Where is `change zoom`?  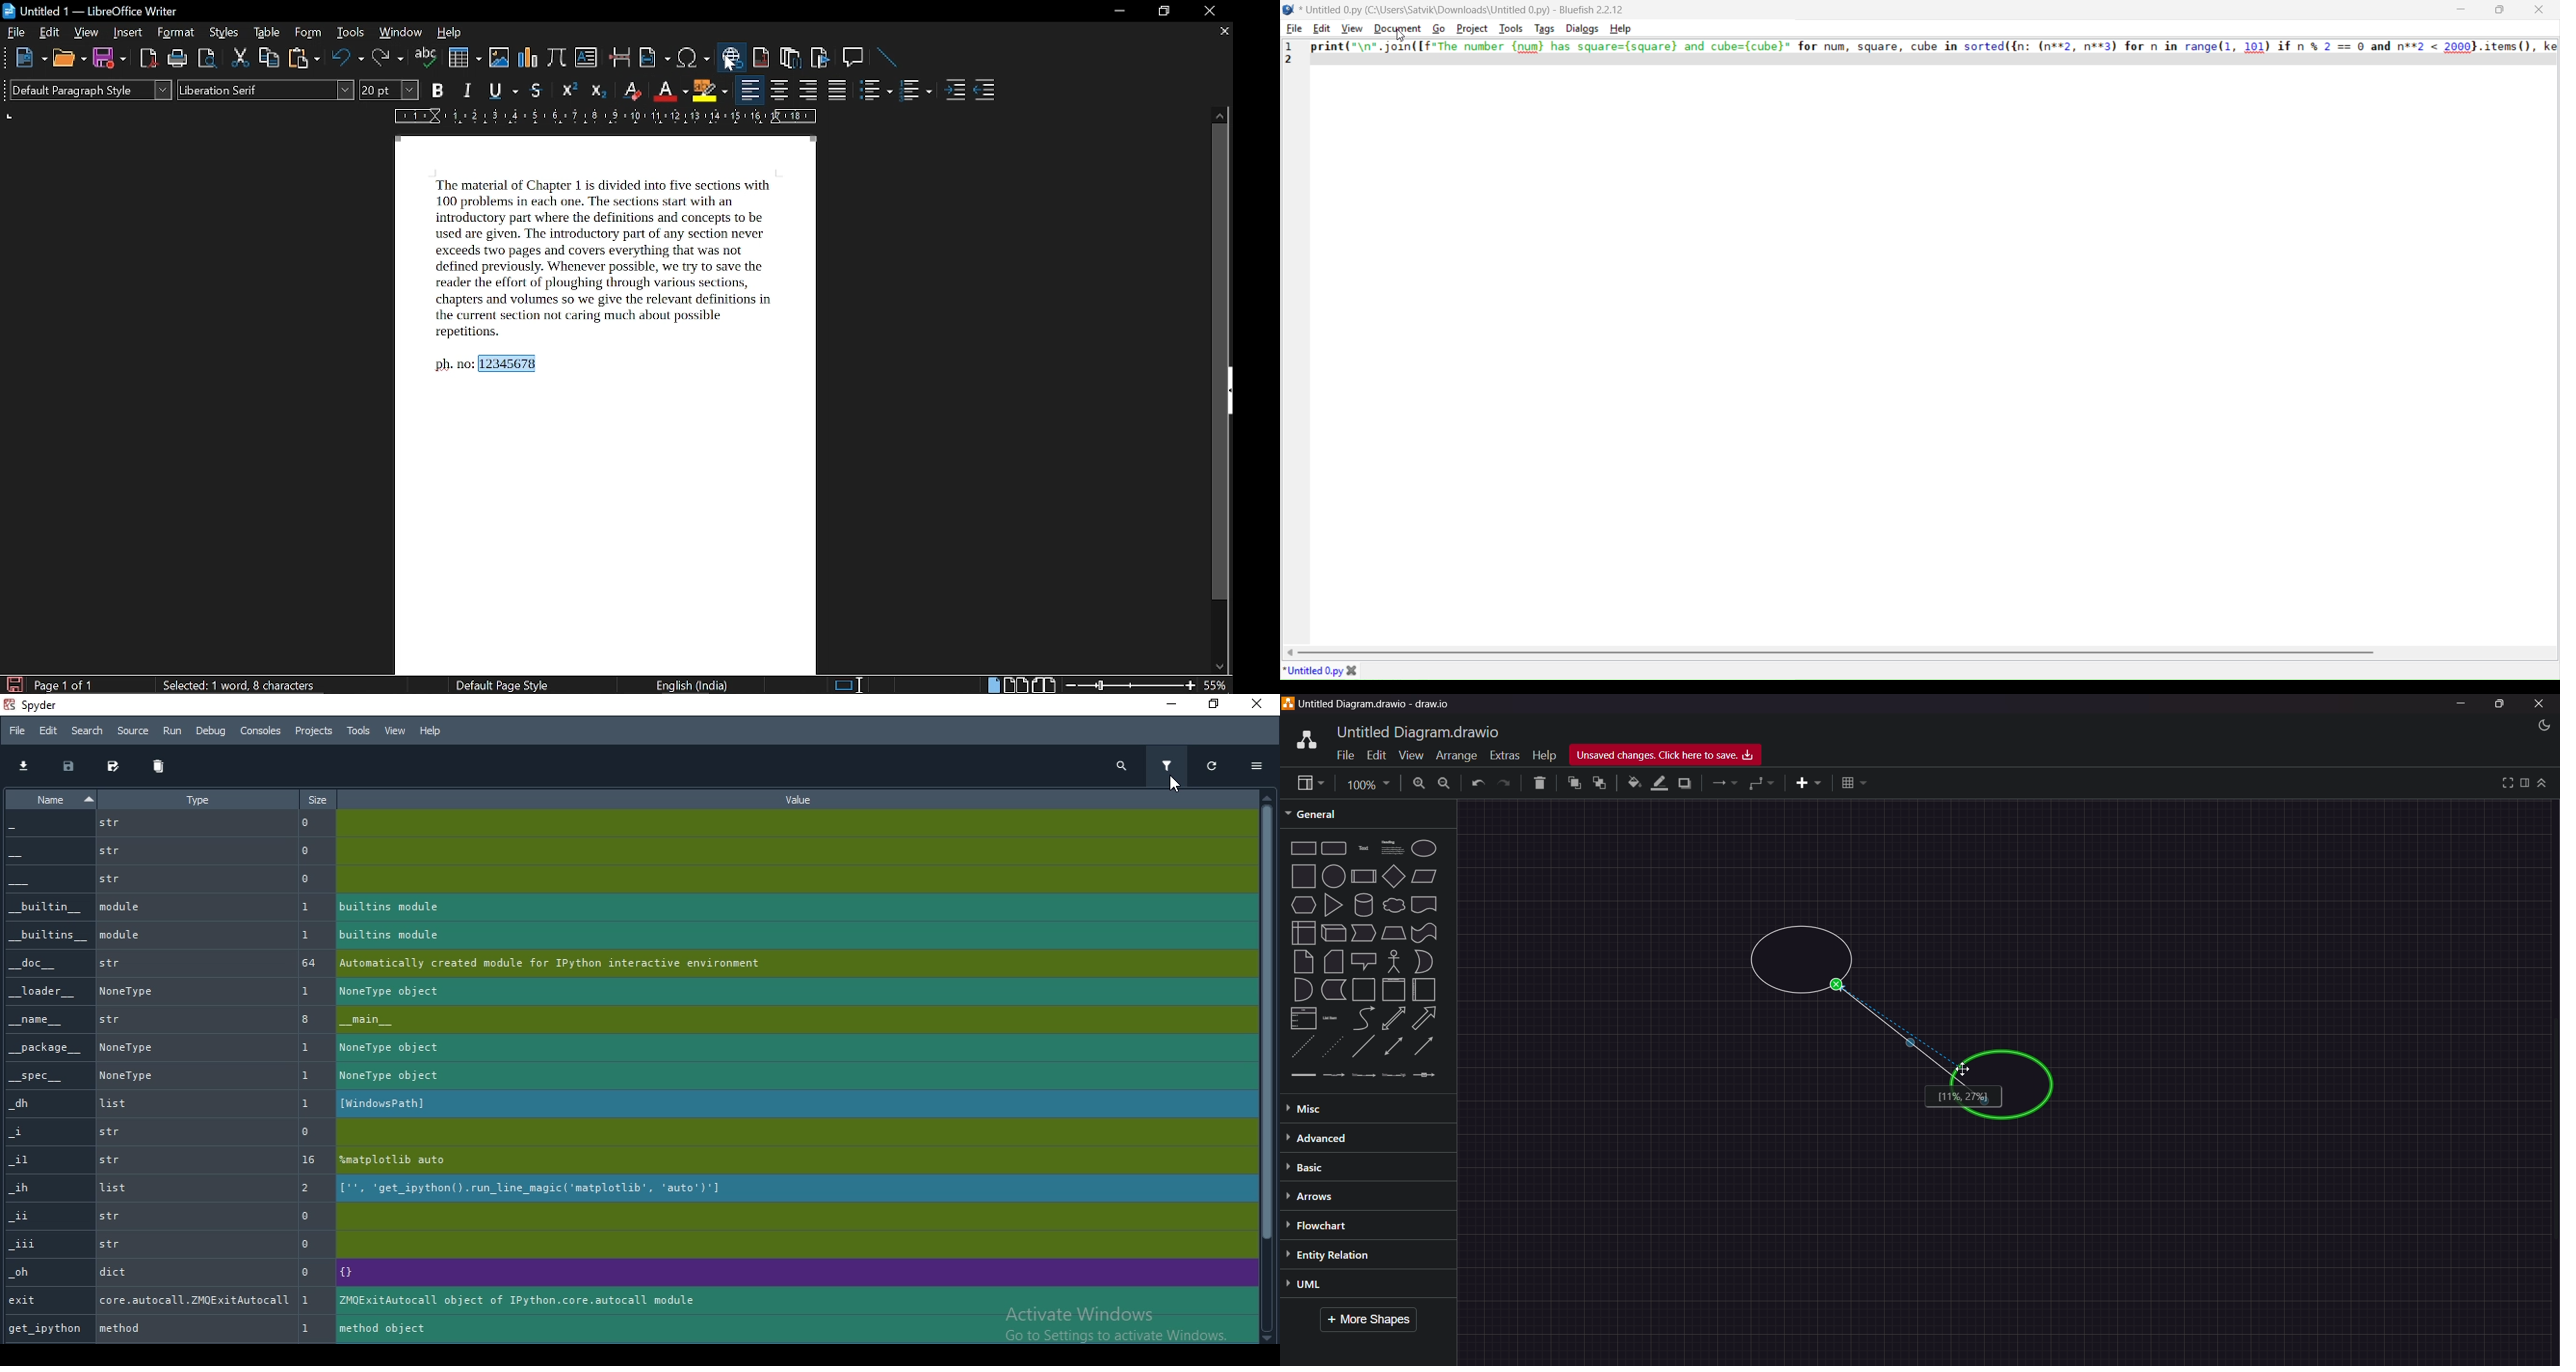 change zoom is located at coordinates (1132, 686).